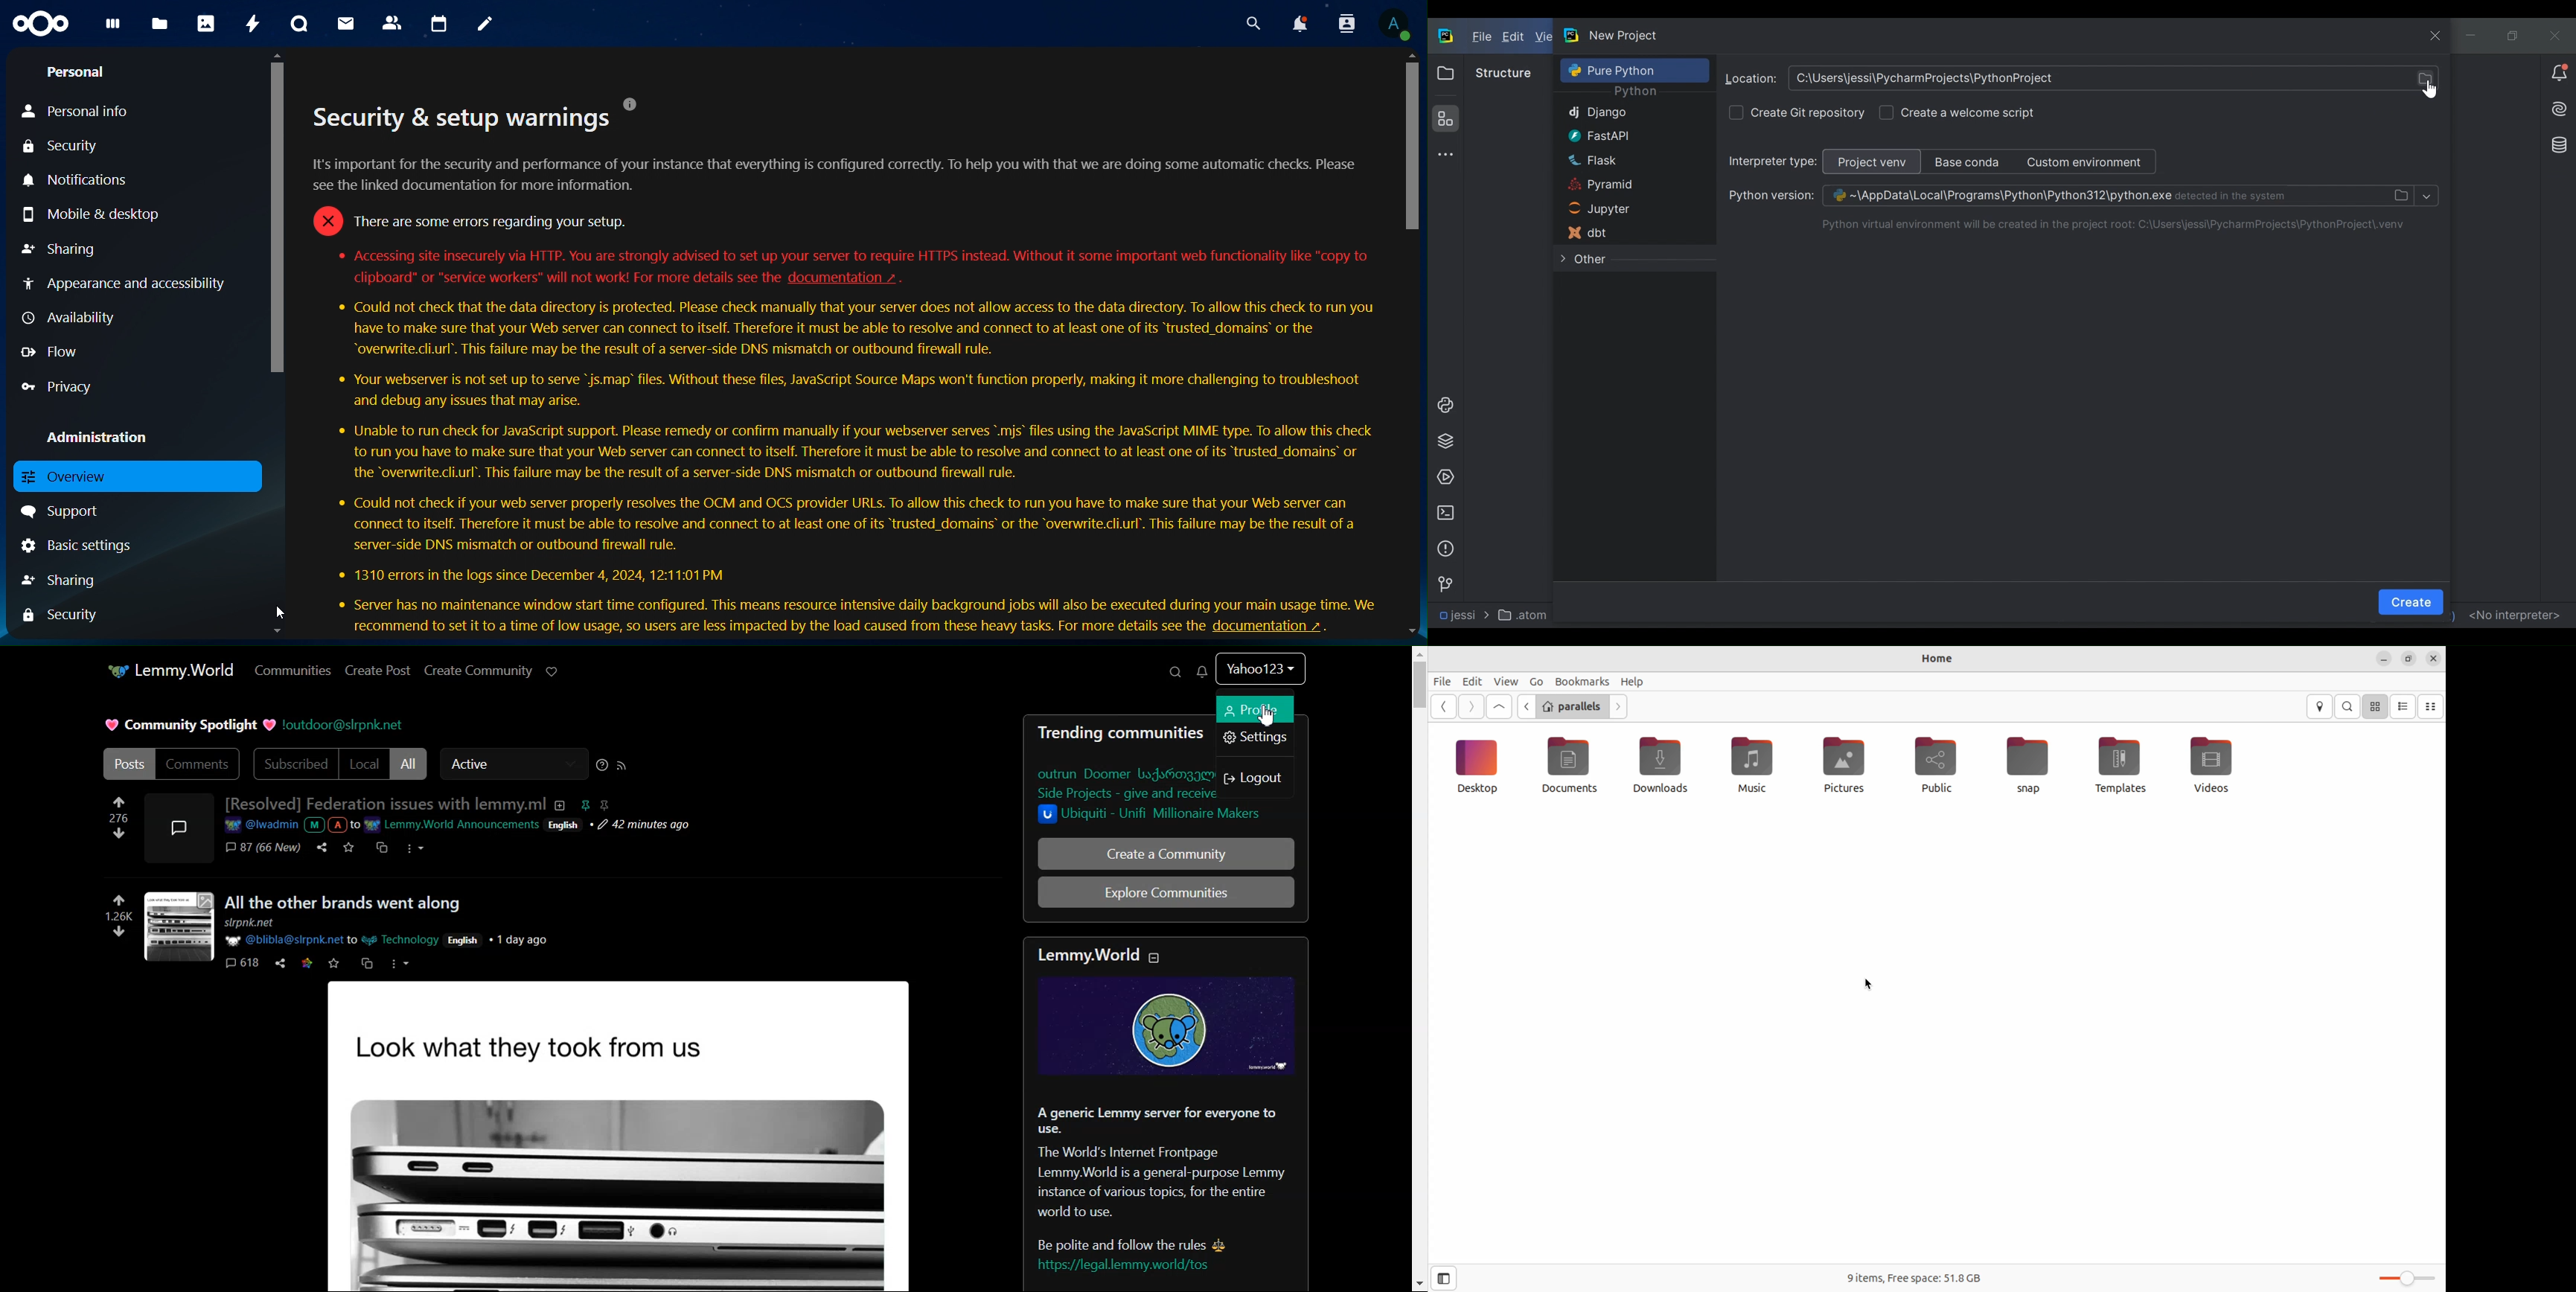 The height and width of the screenshot is (1316, 2576). Describe the element at coordinates (1480, 38) in the screenshot. I see `File` at that location.